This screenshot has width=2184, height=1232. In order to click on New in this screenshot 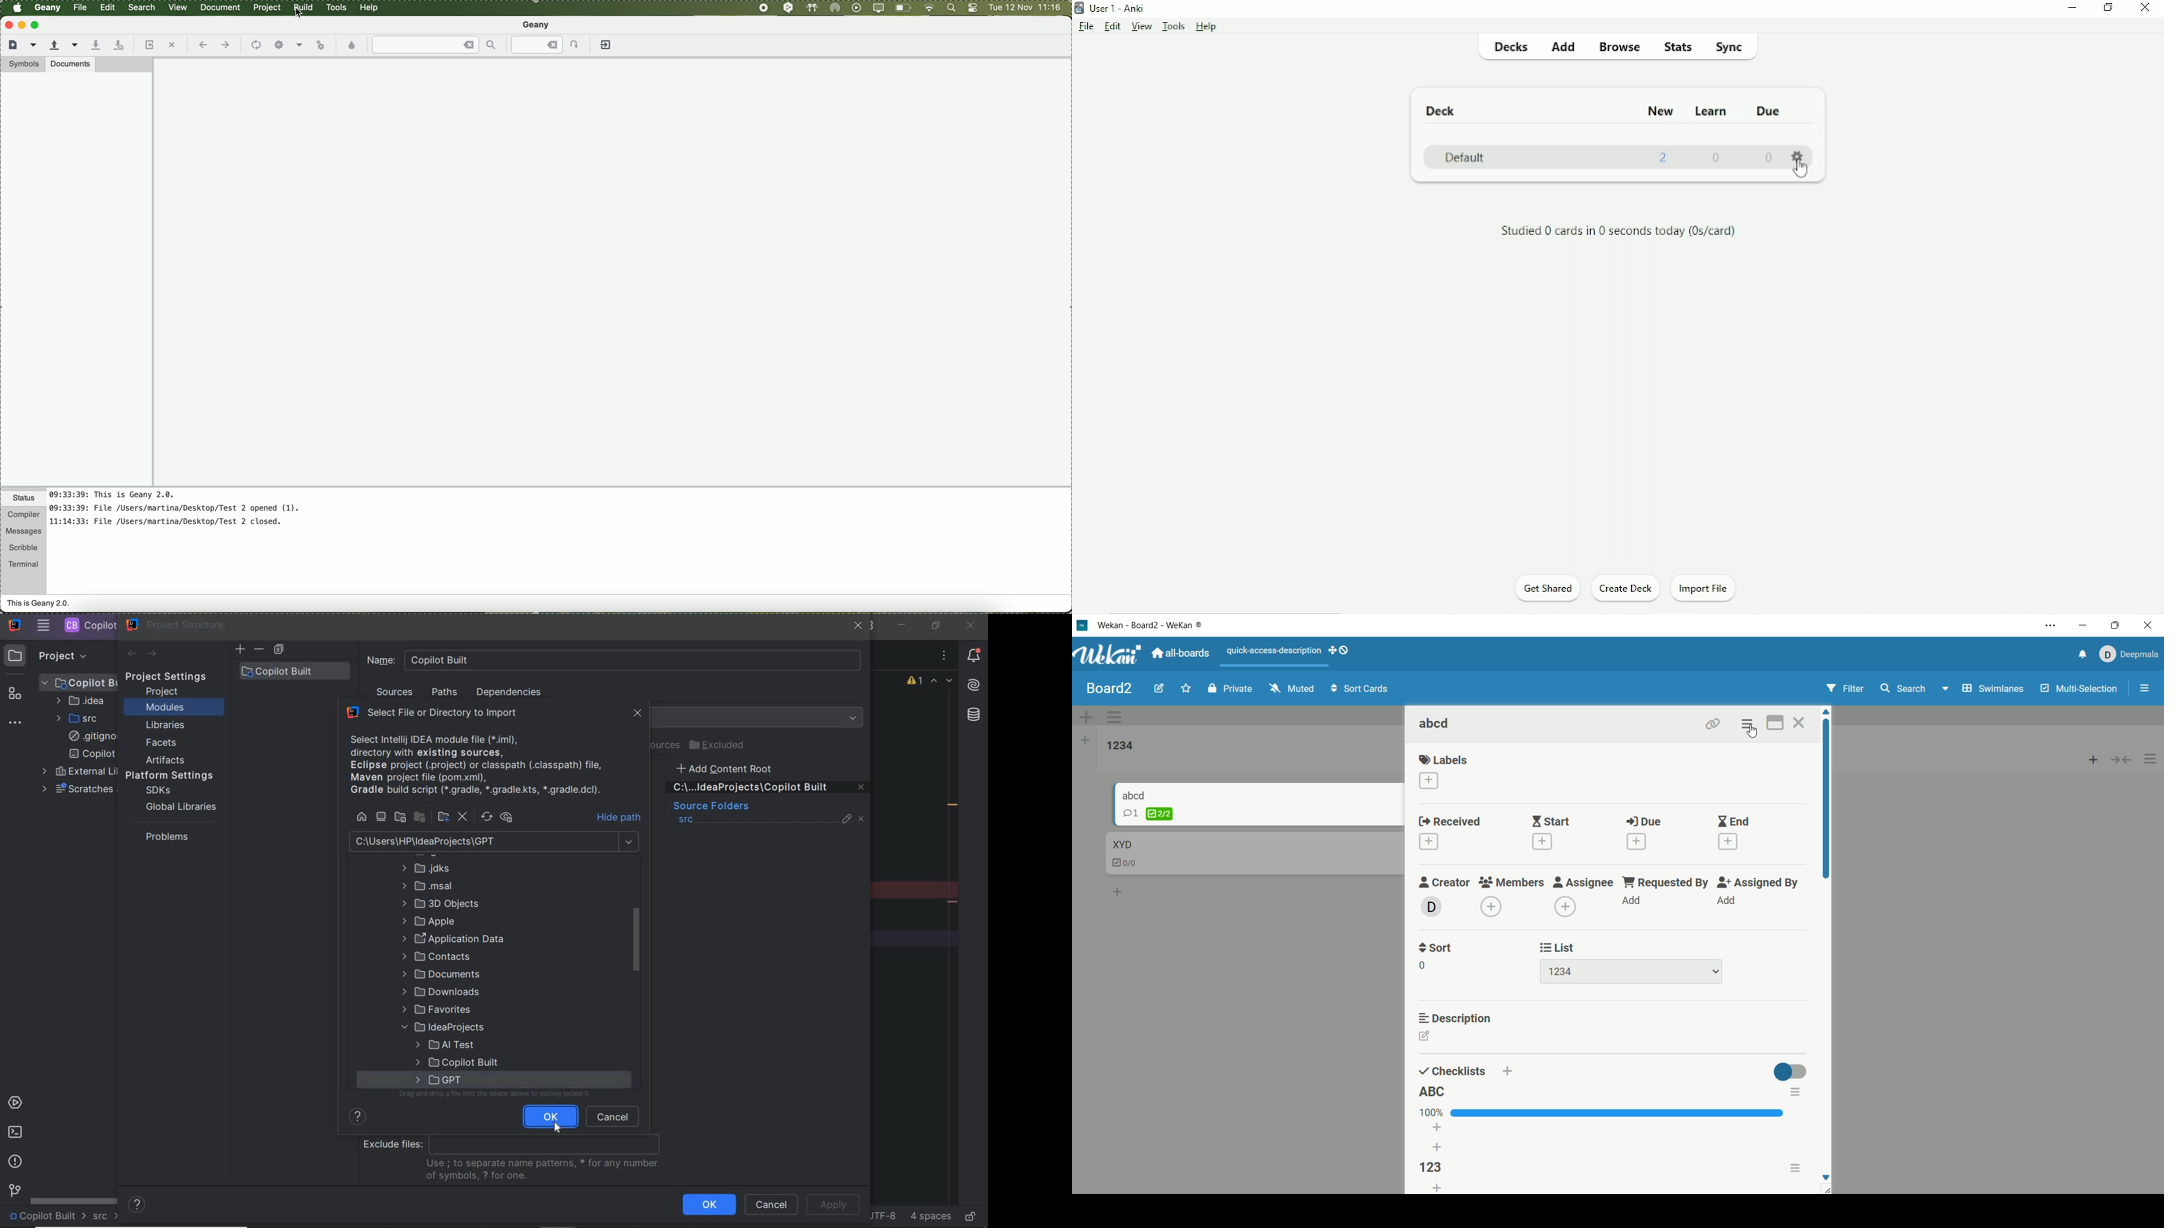, I will do `click(1660, 109)`.